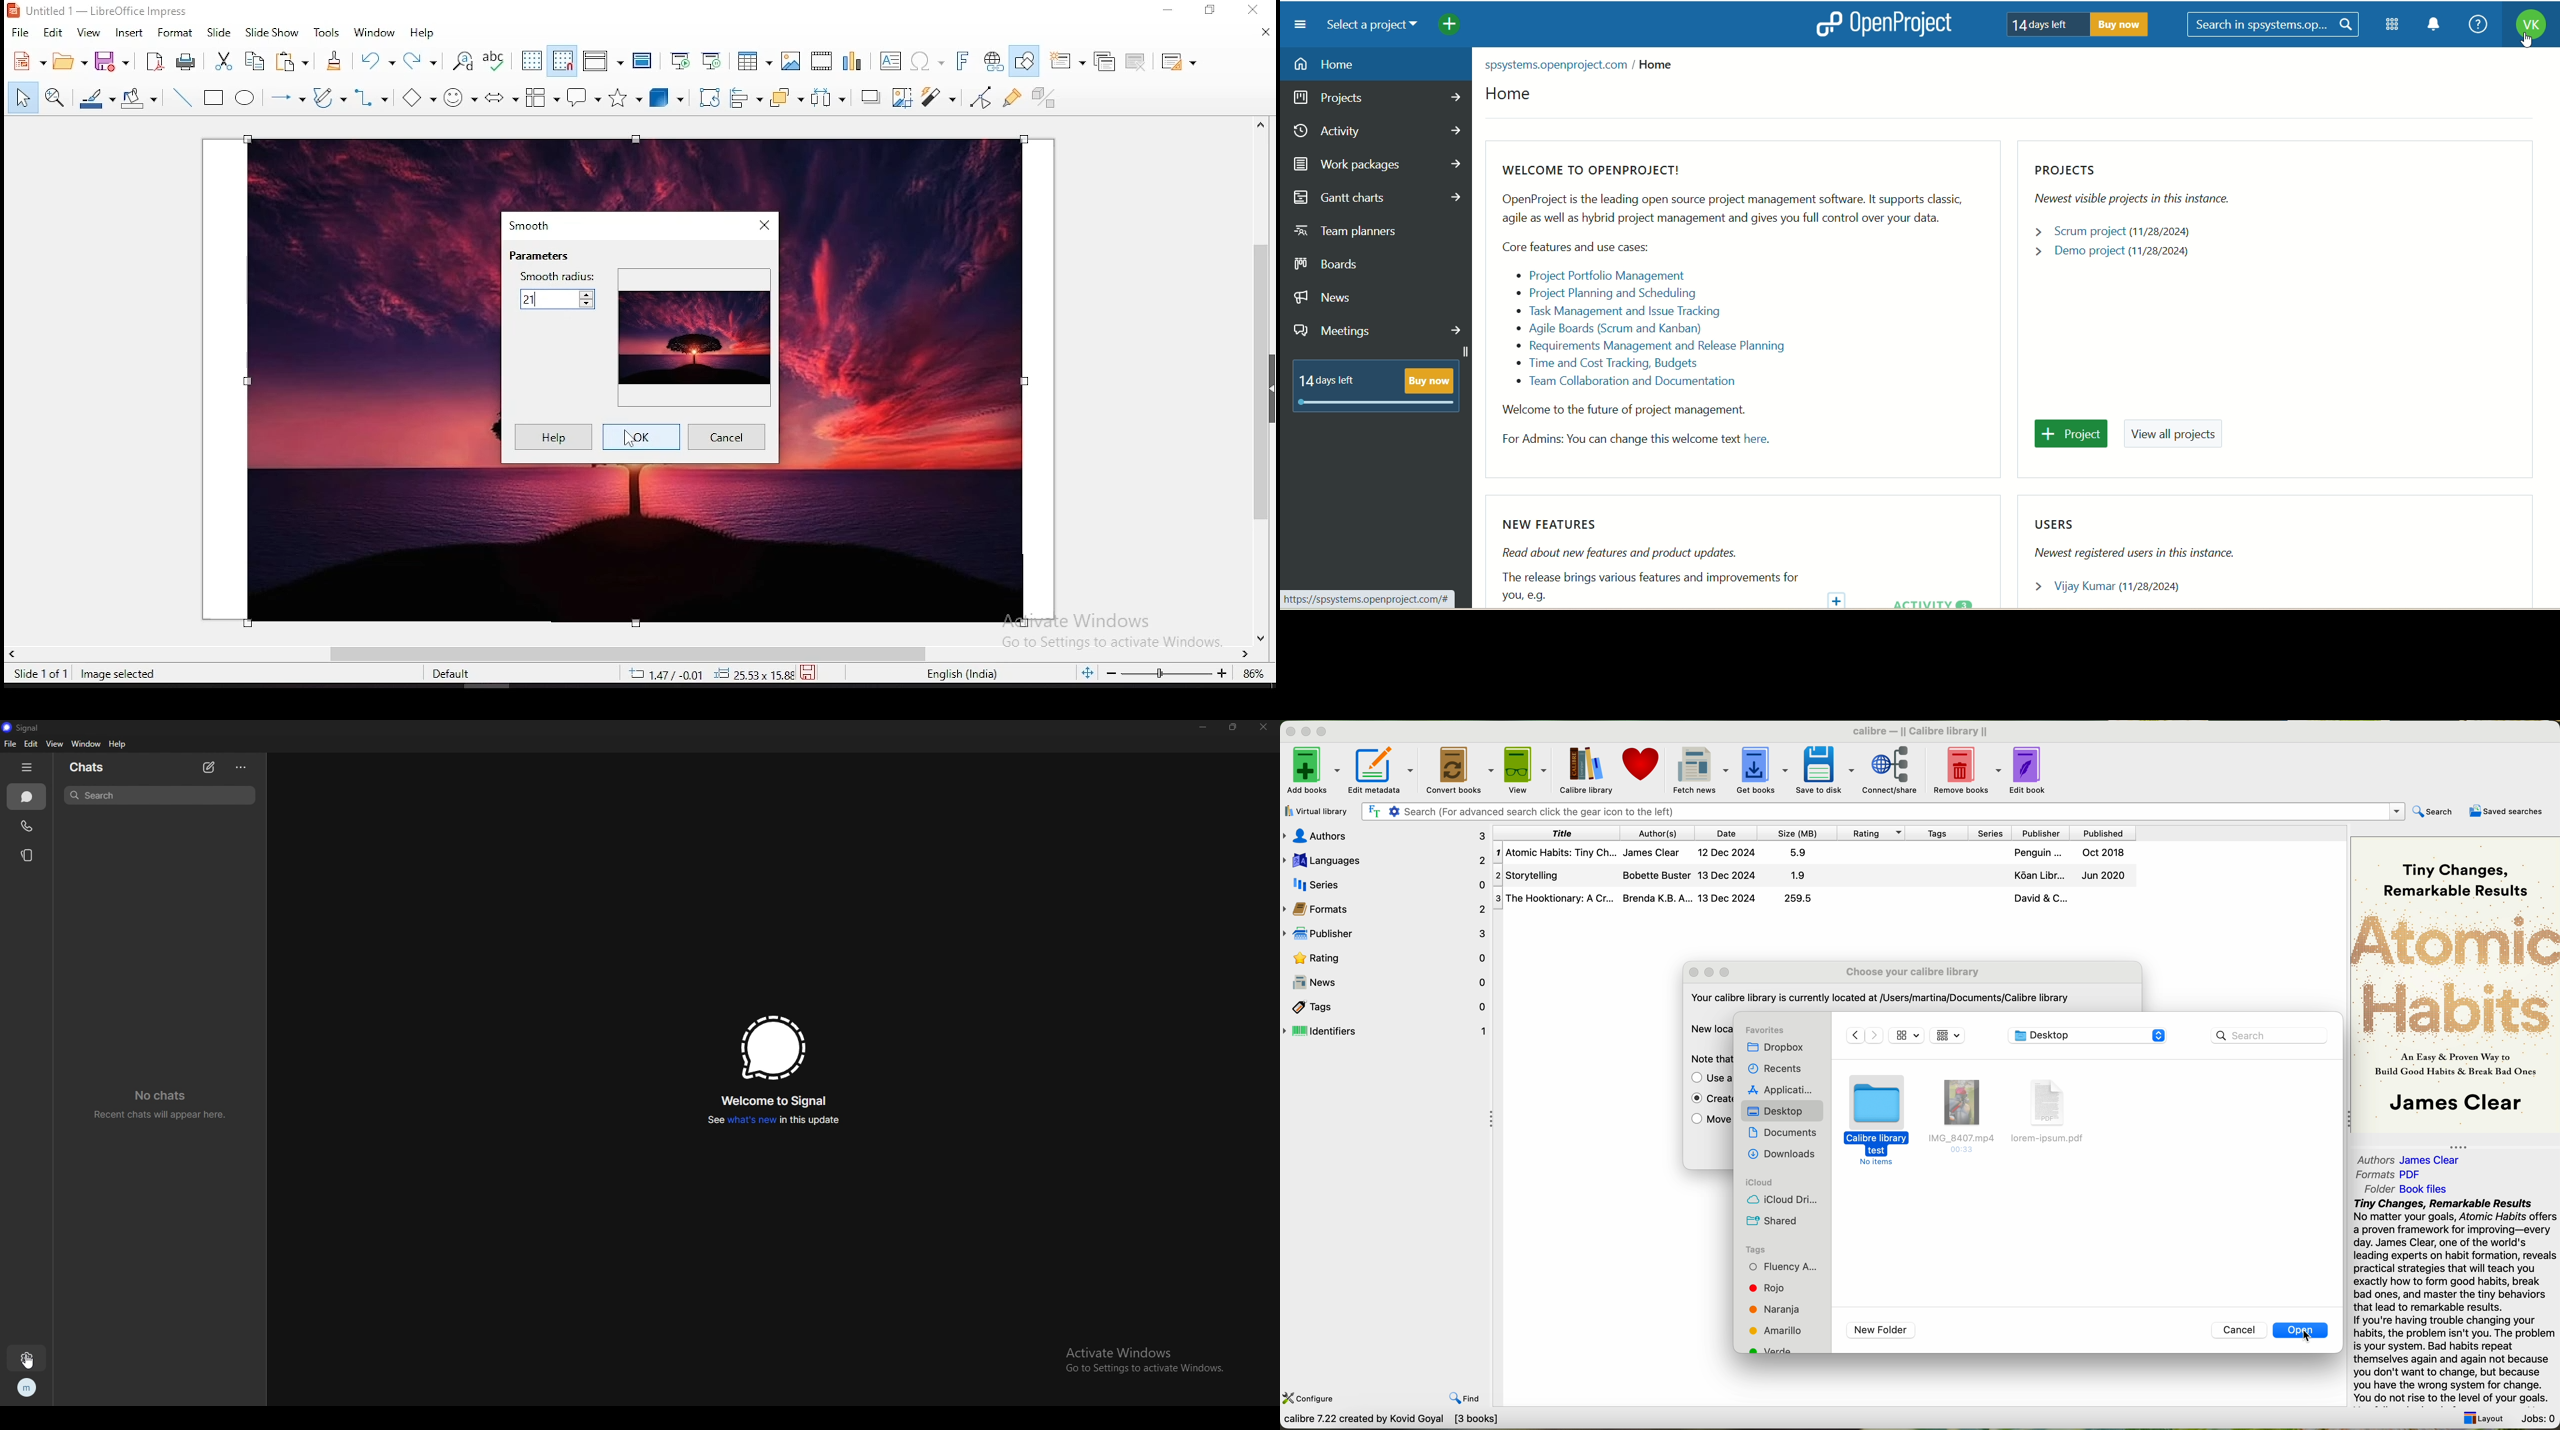  I want to click on cursor, so click(27, 1360).